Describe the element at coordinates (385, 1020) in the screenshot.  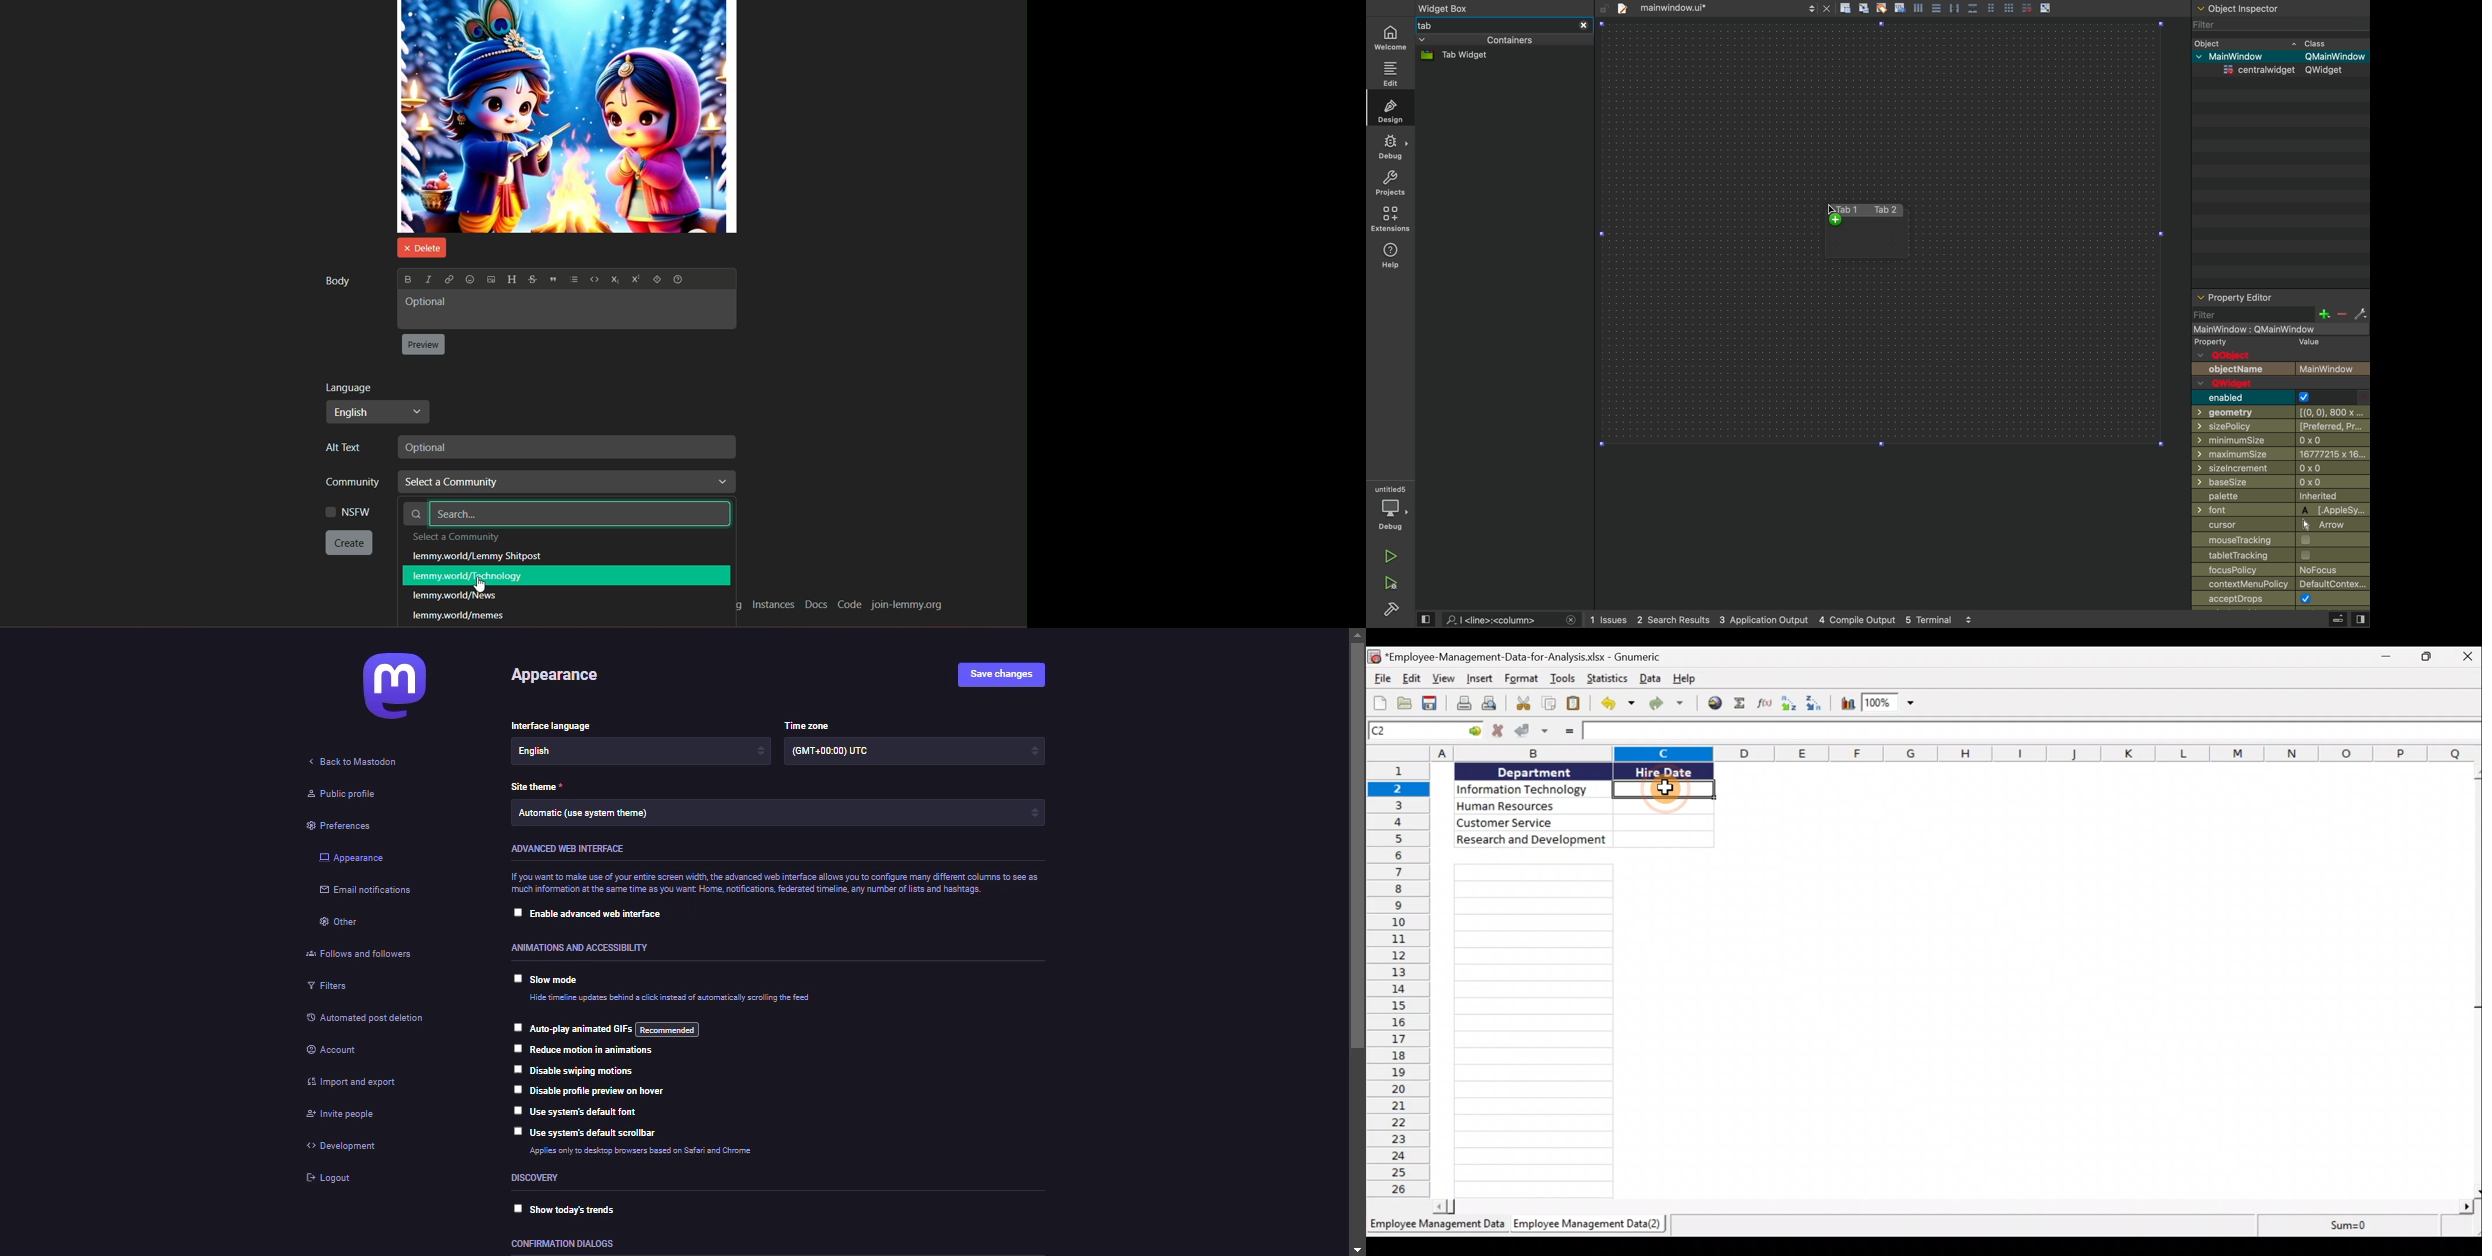
I see `automated post deletion` at that location.